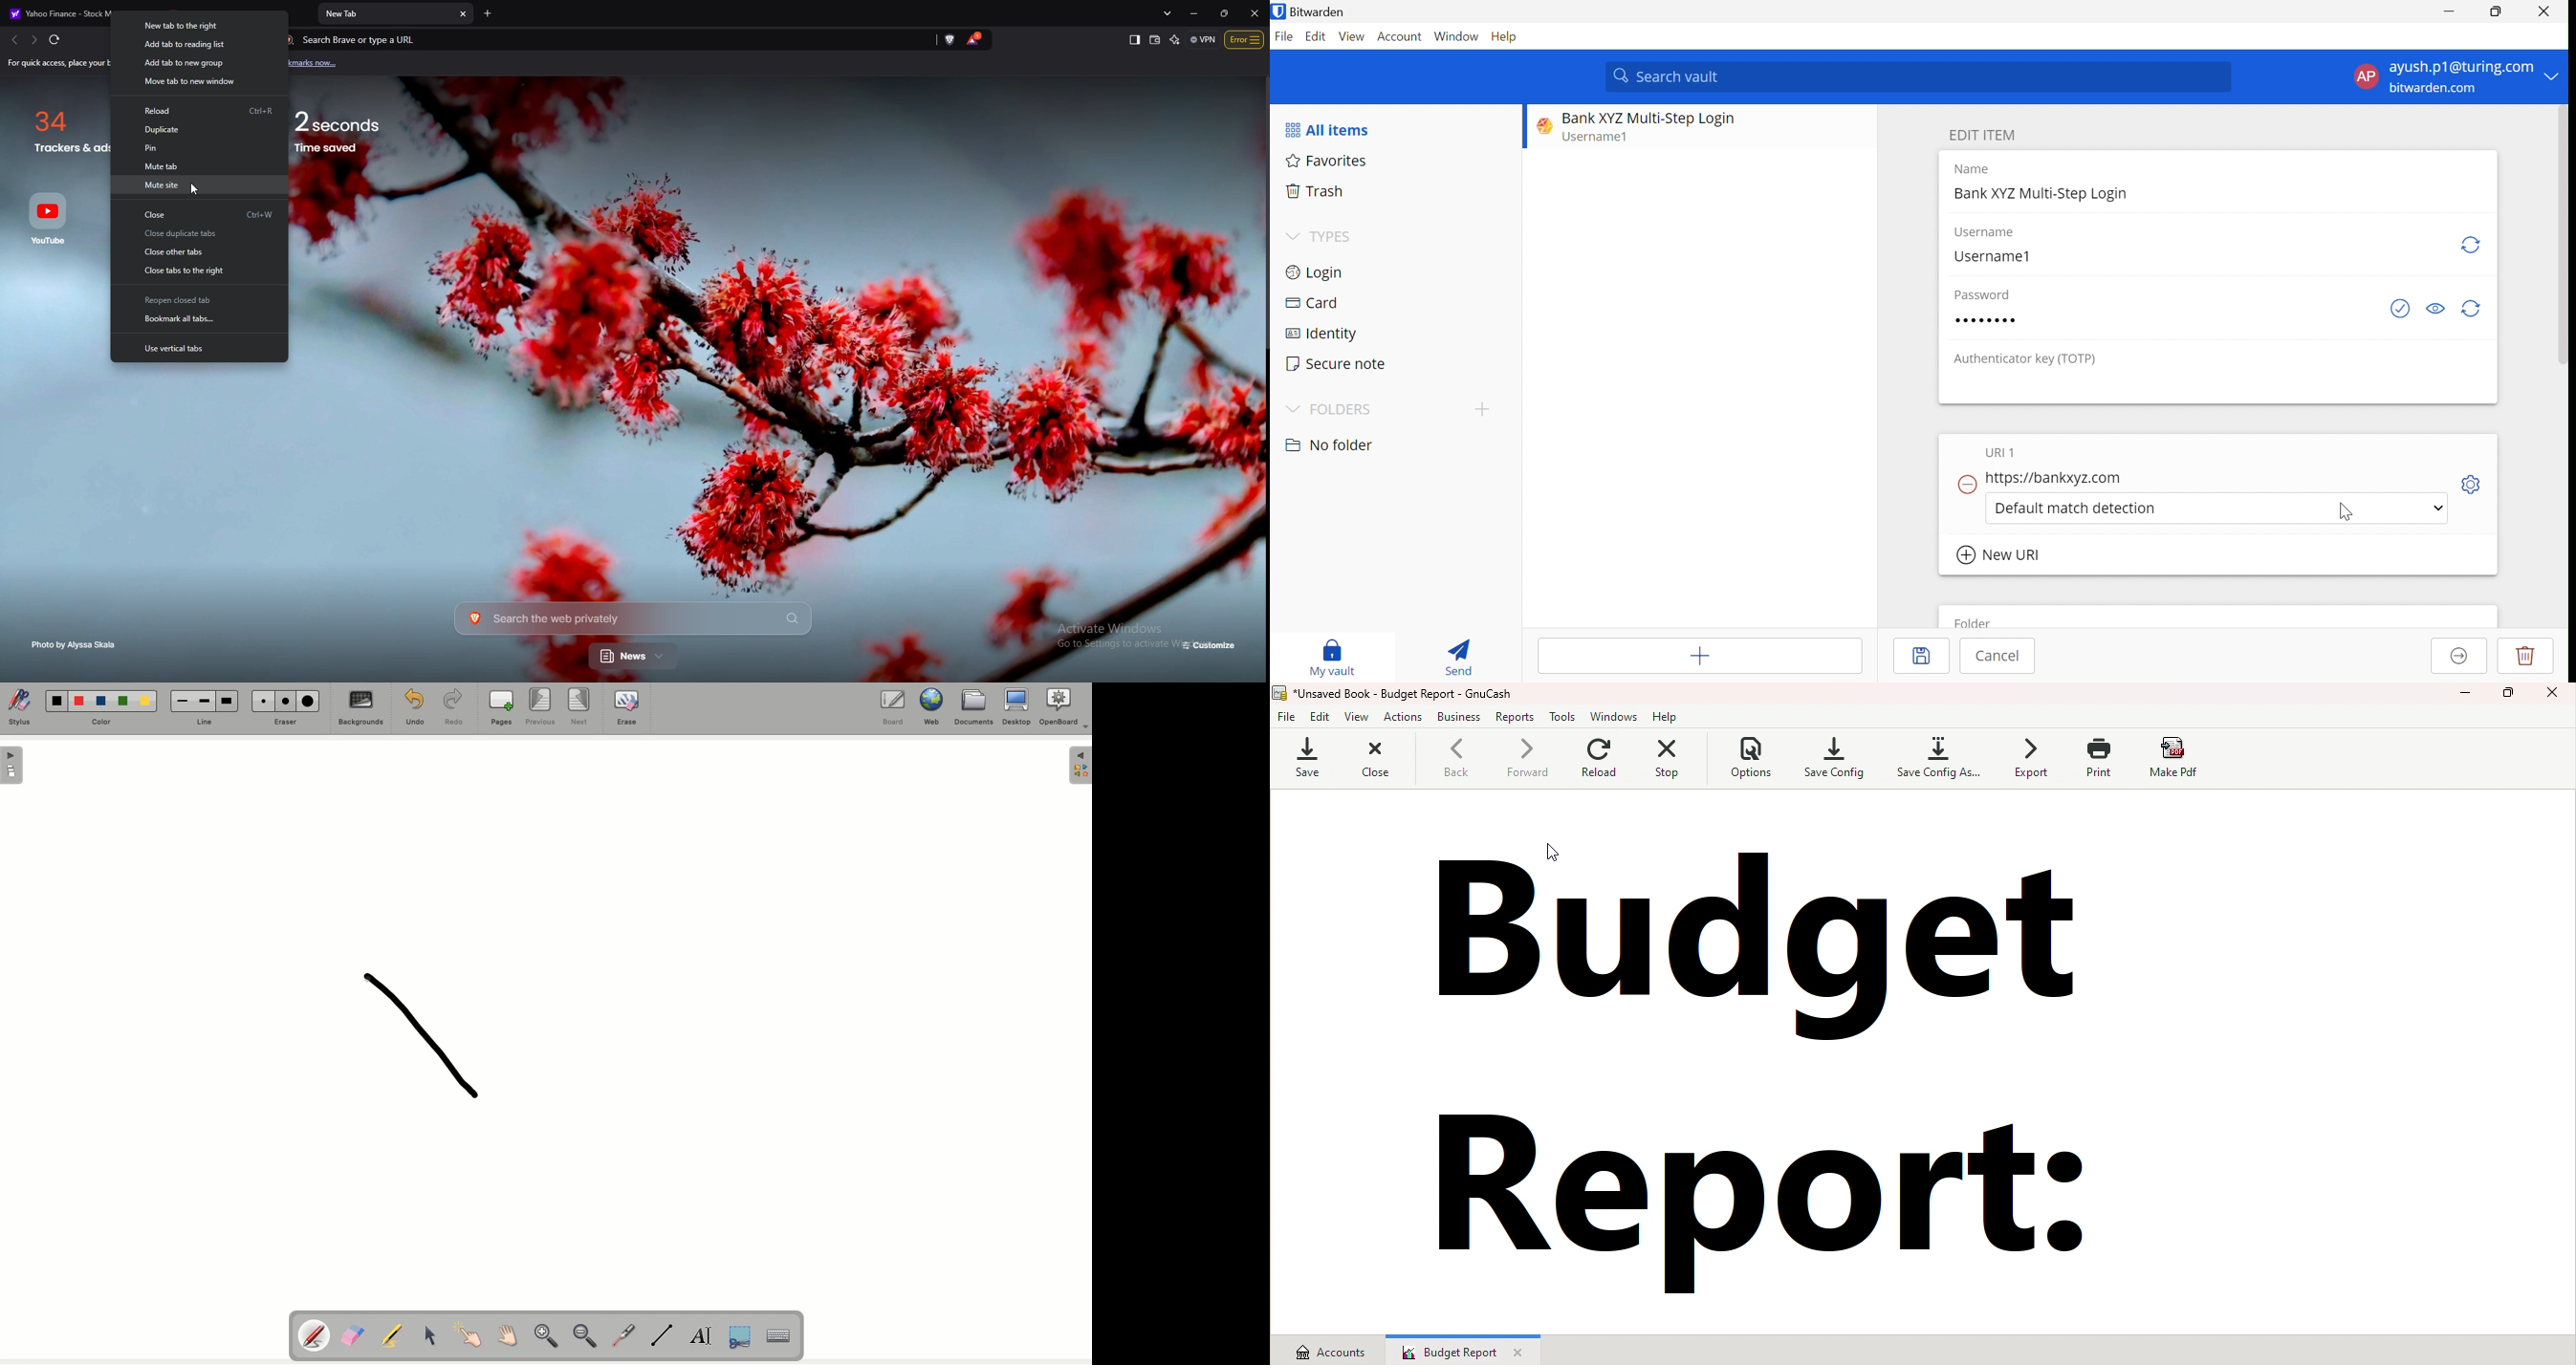 The height and width of the screenshot is (1372, 2576). What do you see at coordinates (467, 1333) in the screenshot?
I see `Point` at bounding box center [467, 1333].